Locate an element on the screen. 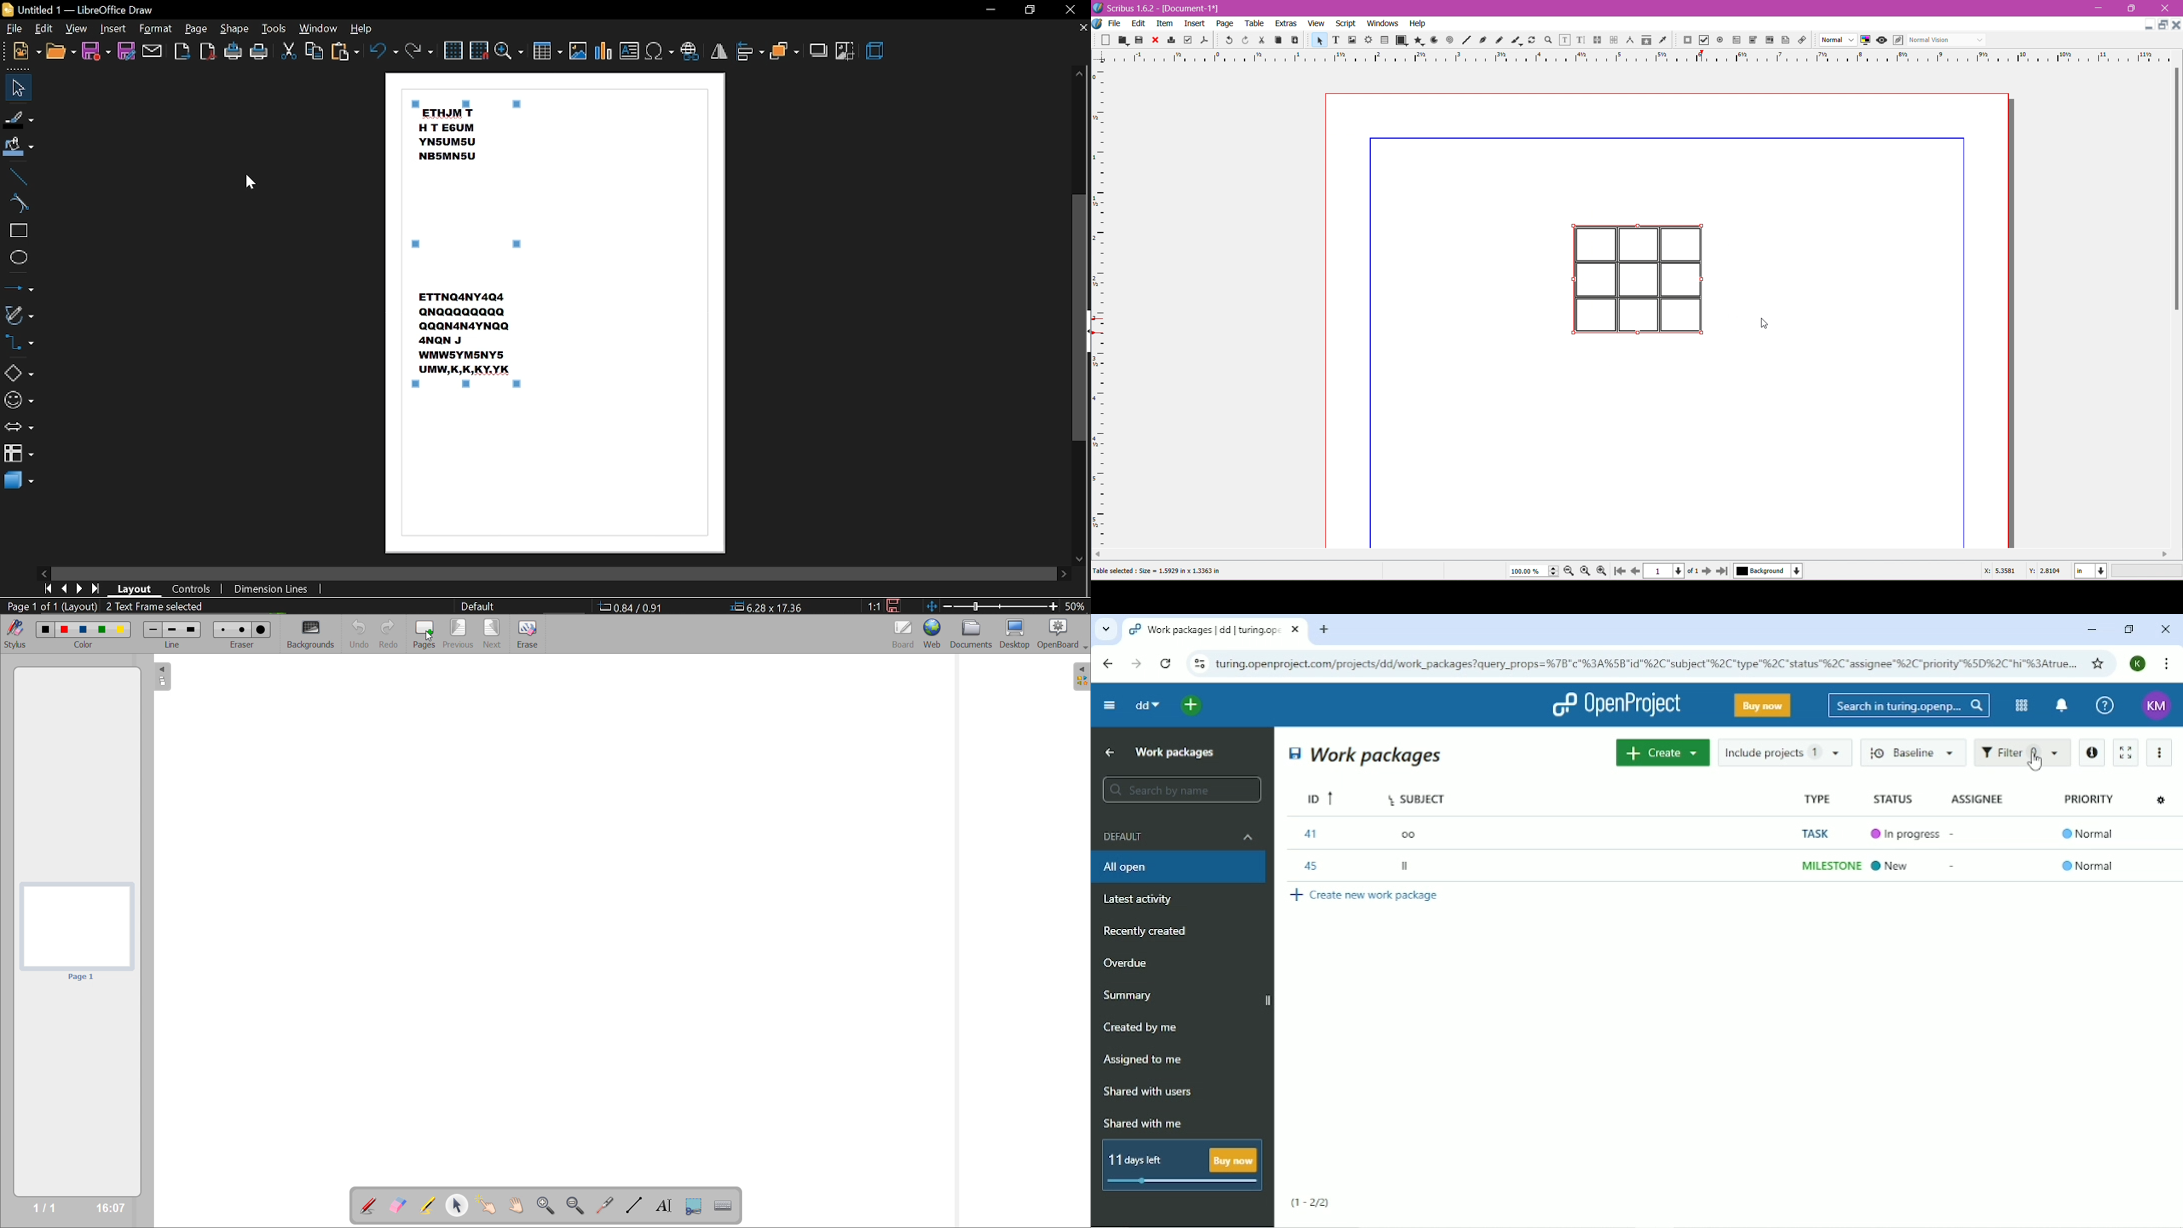  redo is located at coordinates (420, 51).